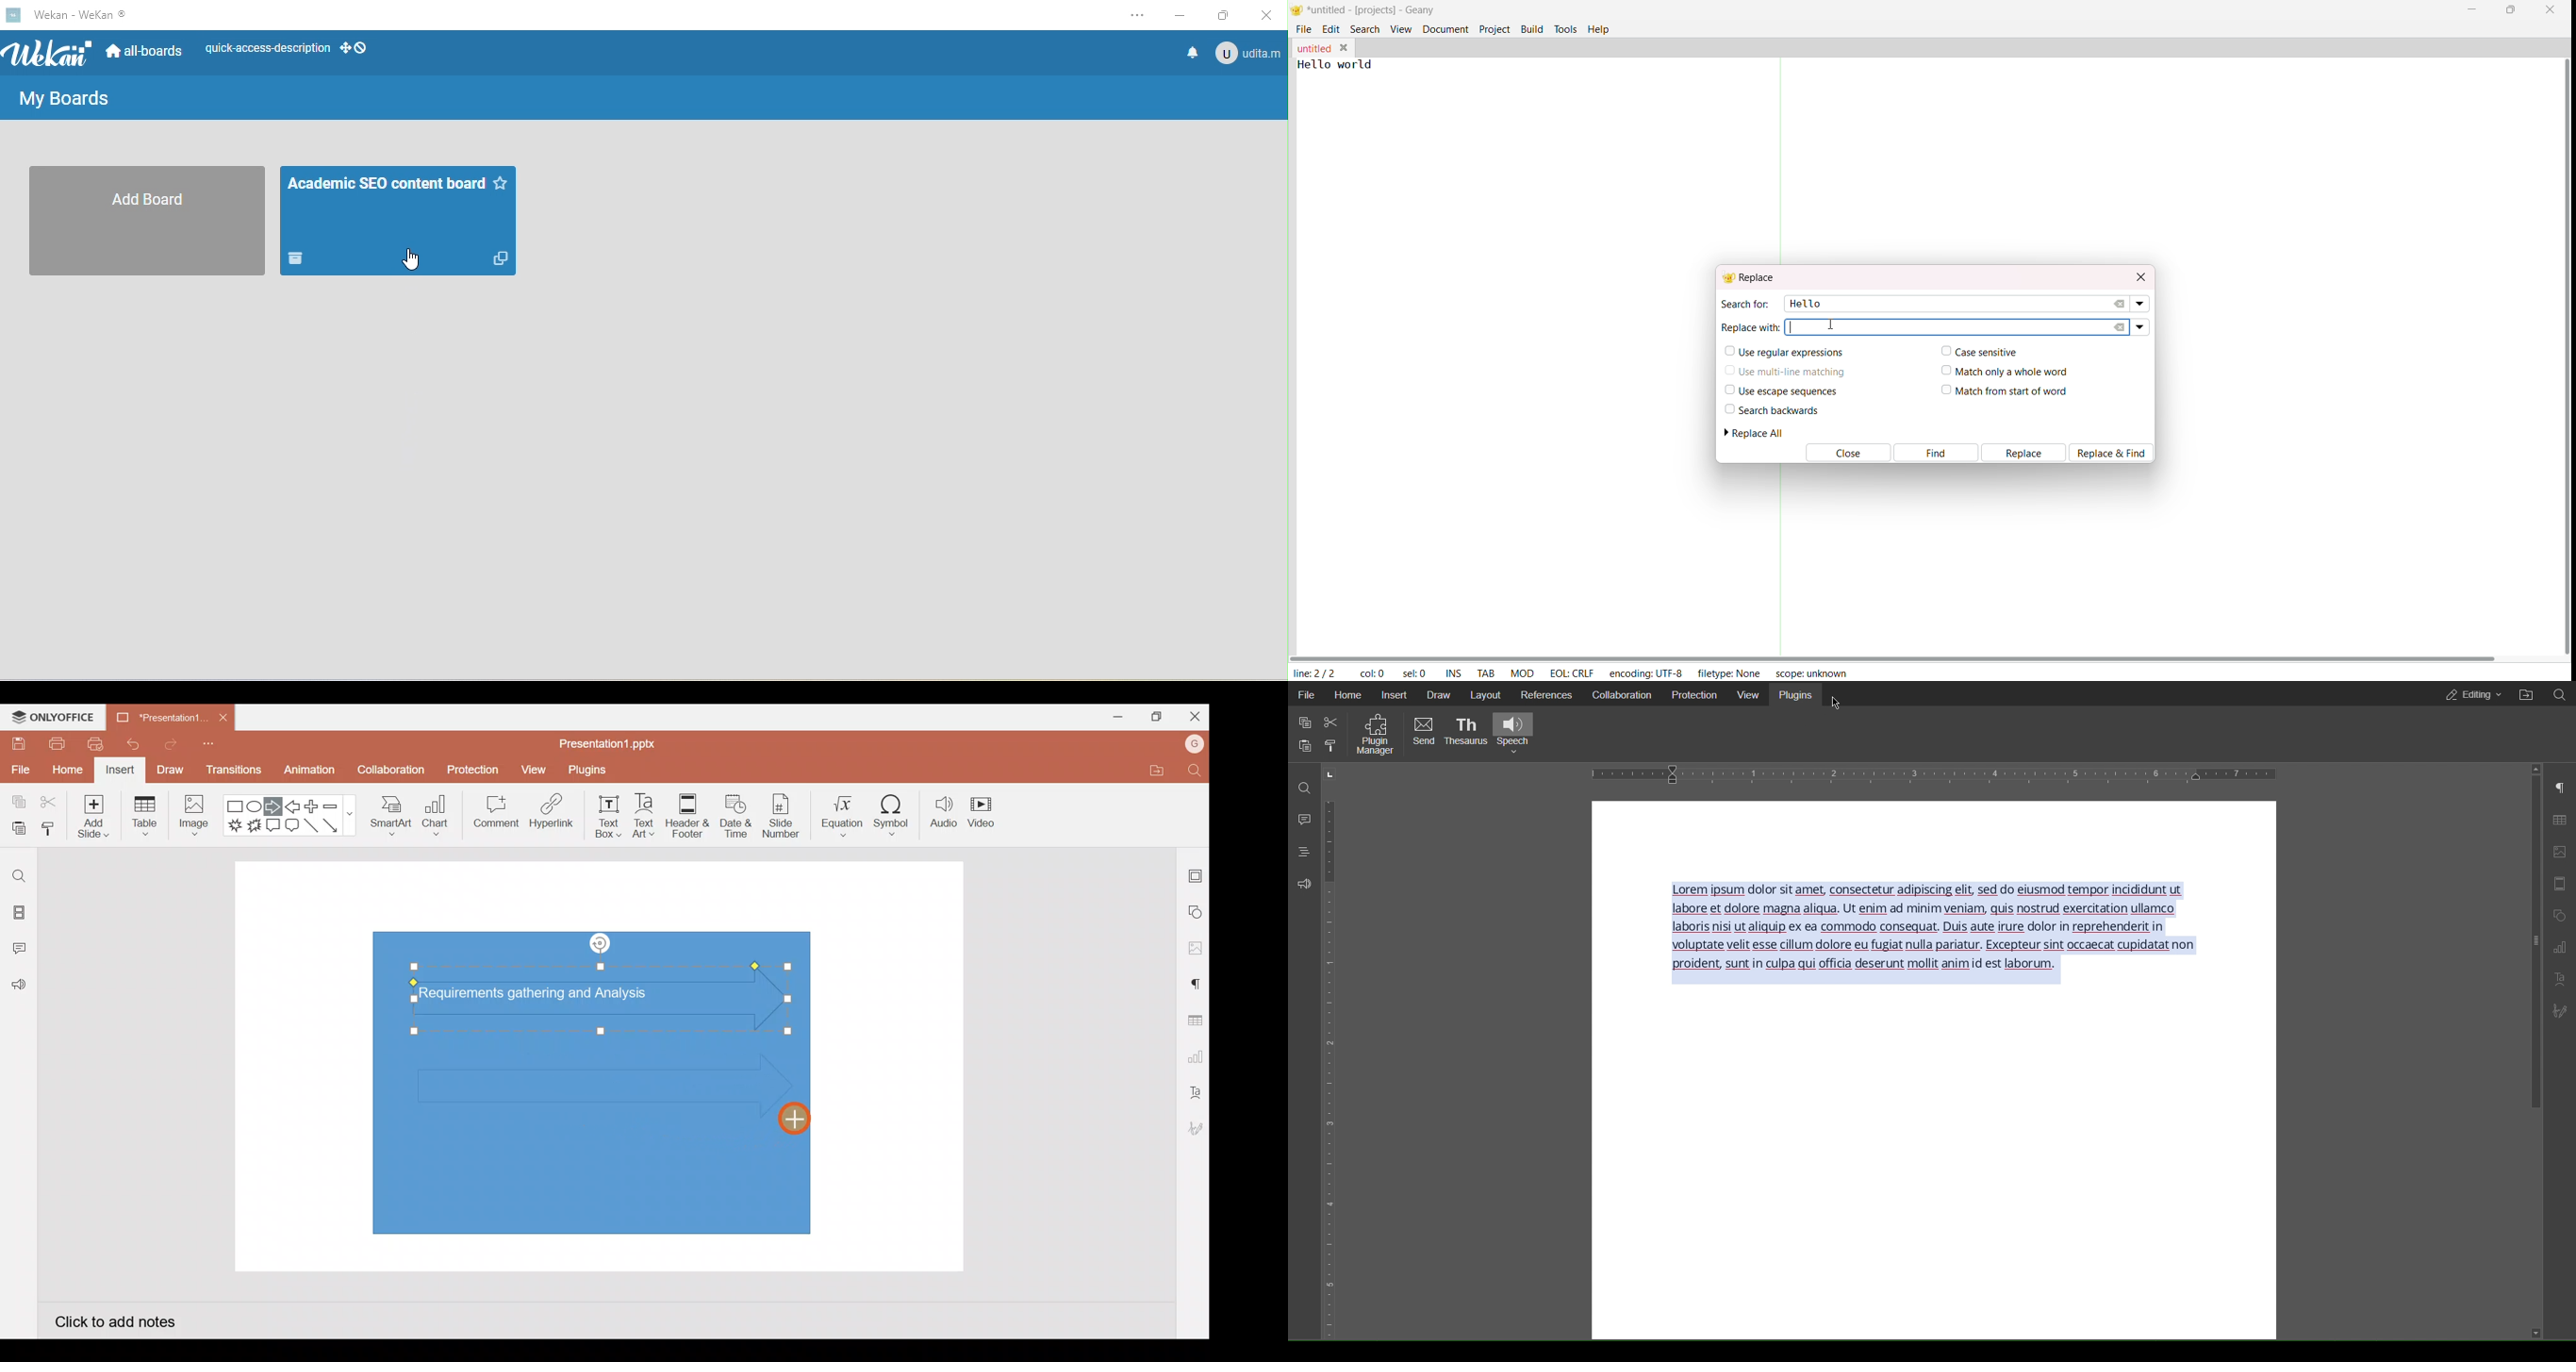 The height and width of the screenshot is (1372, 2576). What do you see at coordinates (436, 814) in the screenshot?
I see `Chart` at bounding box center [436, 814].